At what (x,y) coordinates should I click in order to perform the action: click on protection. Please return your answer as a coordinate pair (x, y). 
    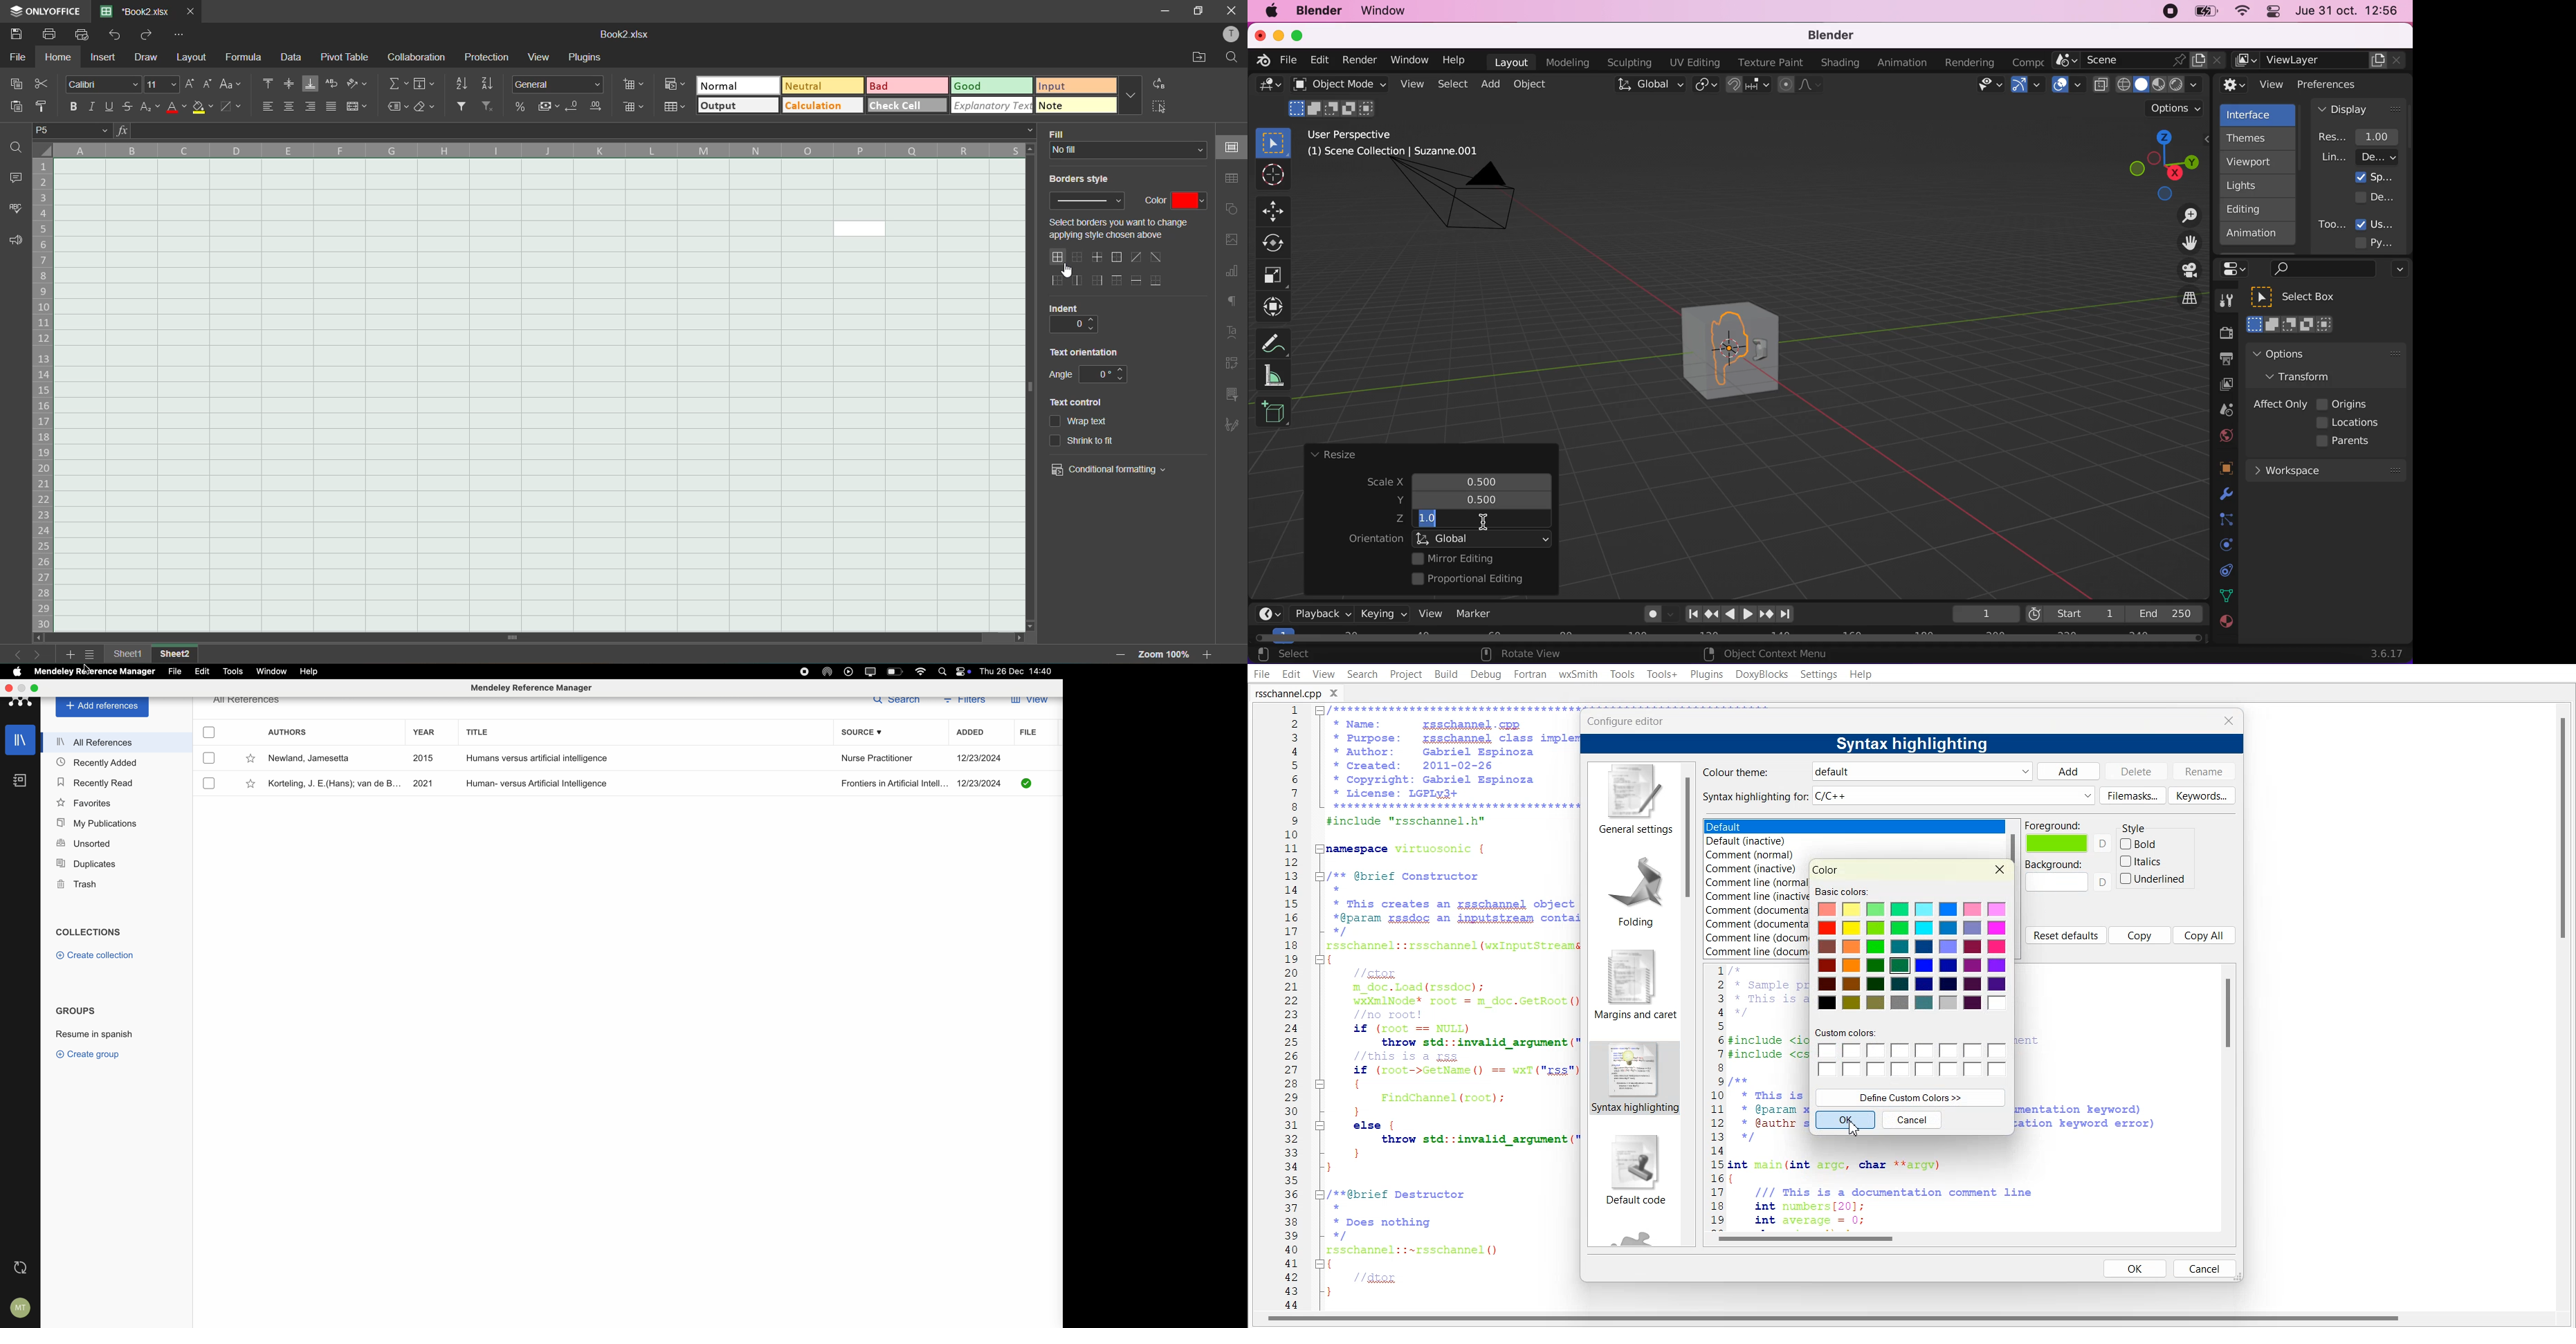
    Looking at the image, I should click on (487, 59).